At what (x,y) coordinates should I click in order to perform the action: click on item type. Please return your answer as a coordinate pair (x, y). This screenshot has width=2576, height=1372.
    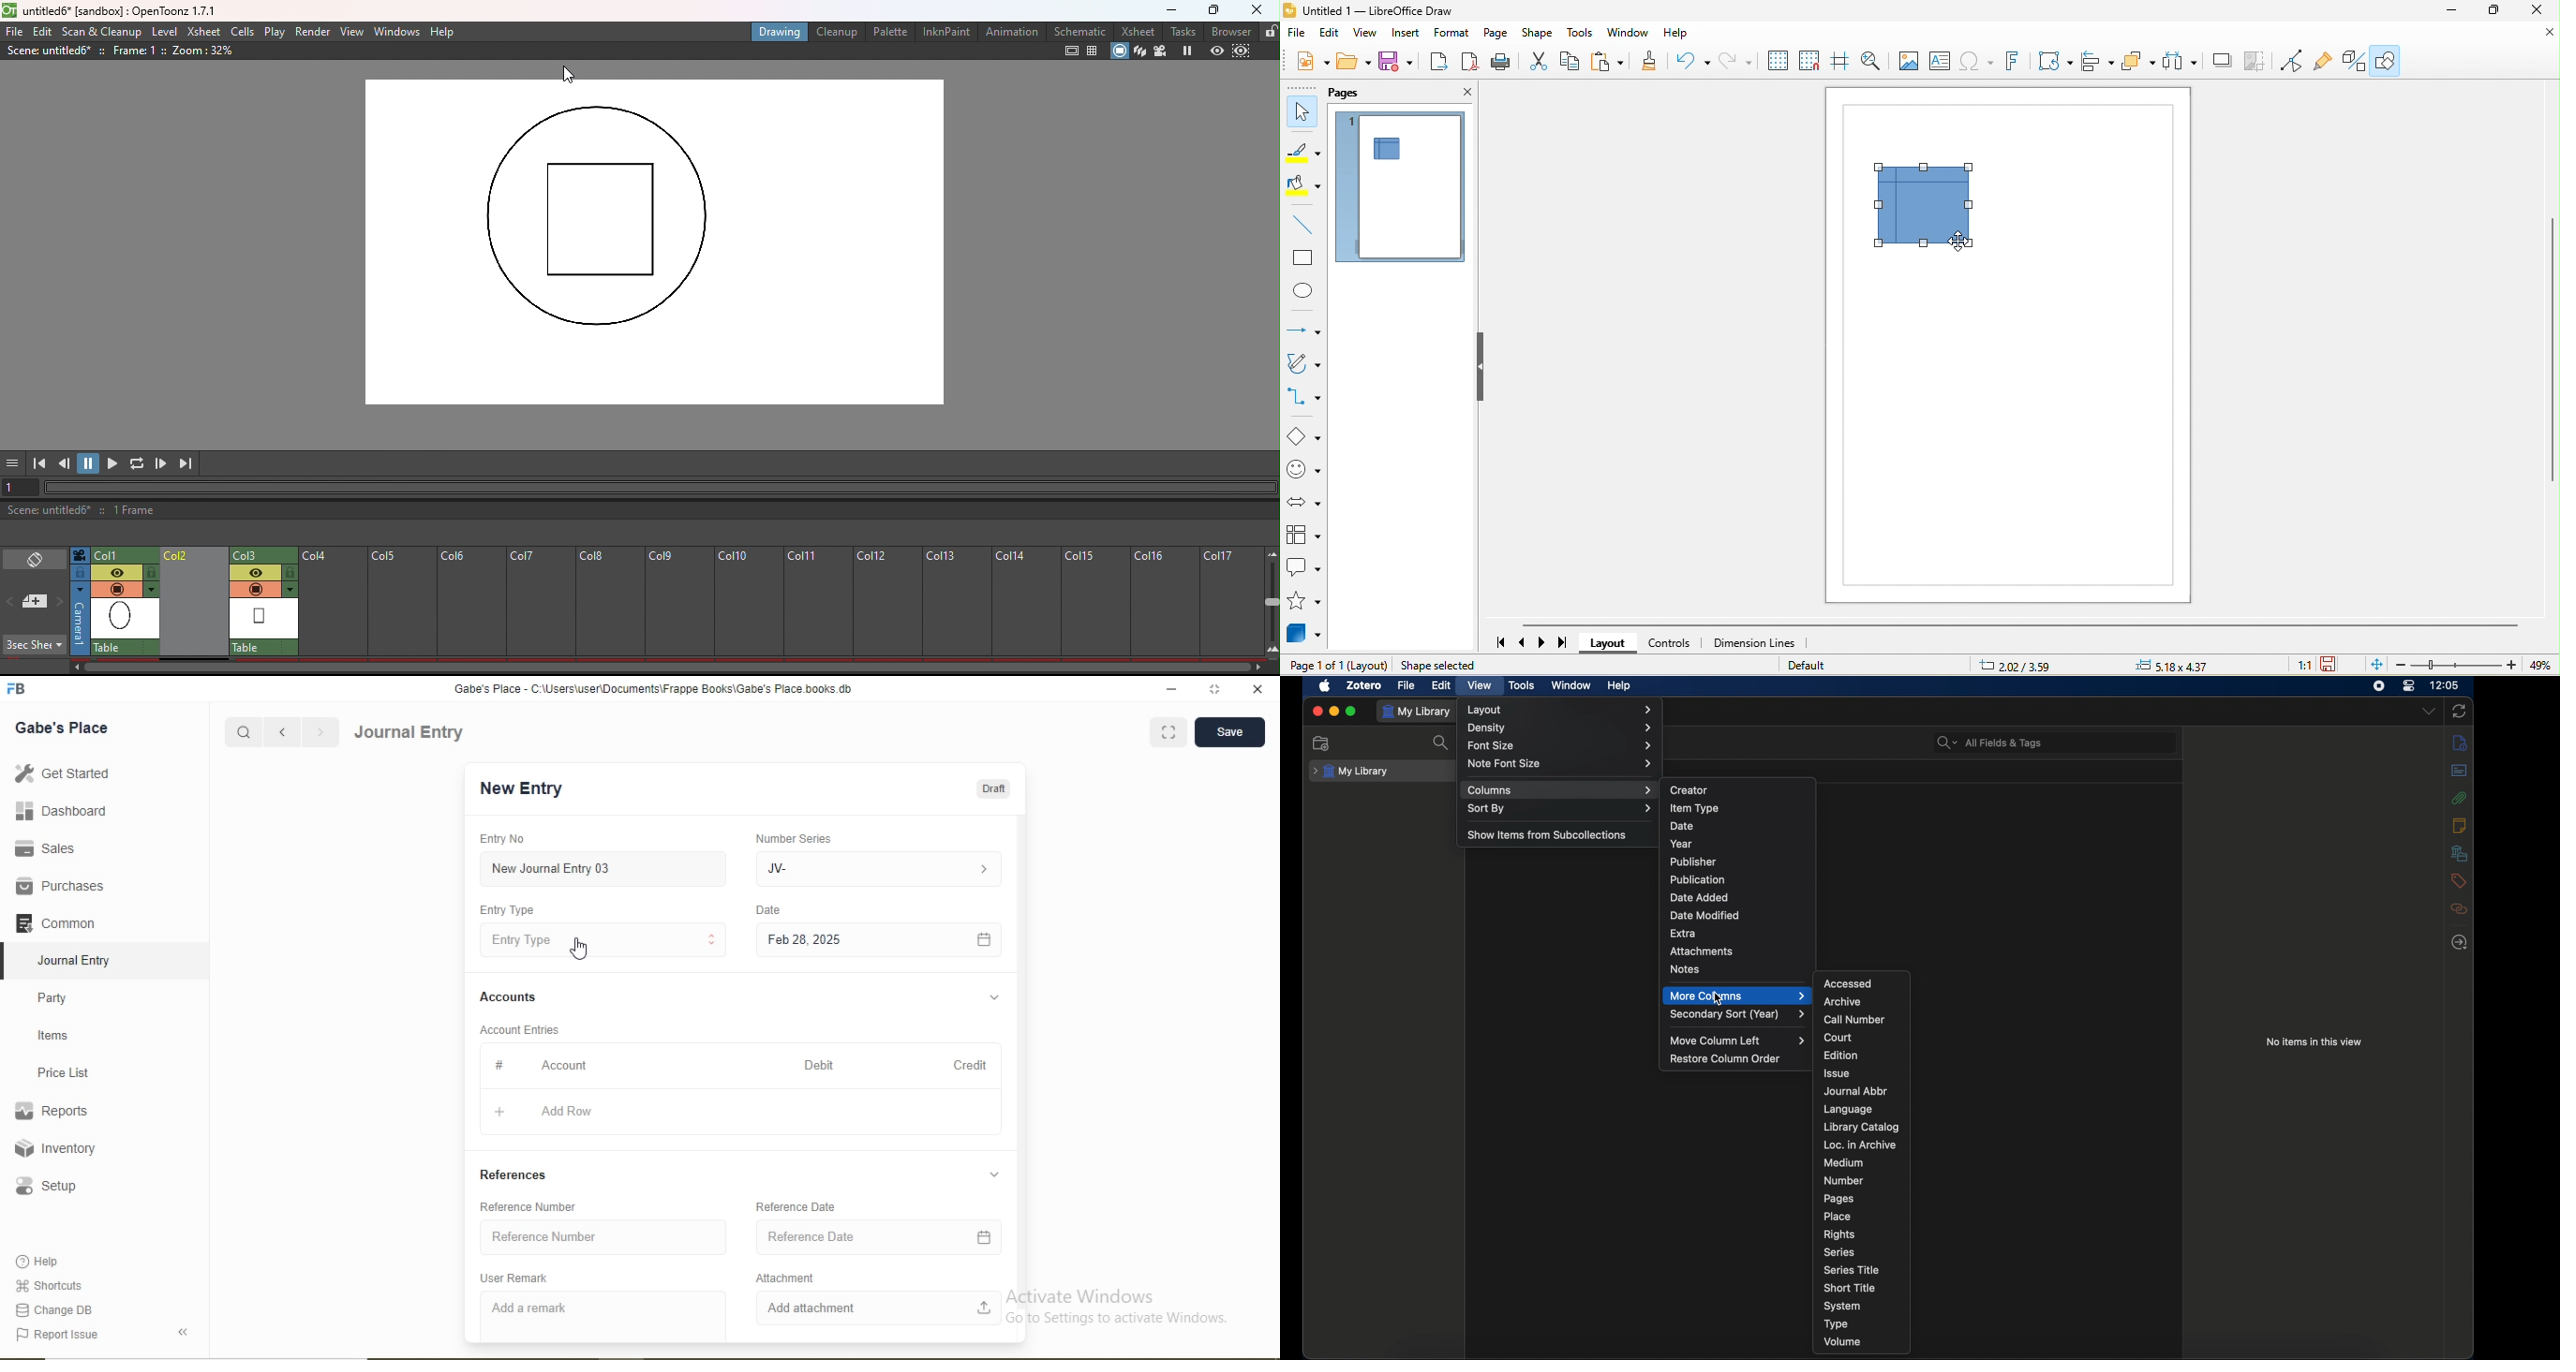
    Looking at the image, I should click on (1694, 808).